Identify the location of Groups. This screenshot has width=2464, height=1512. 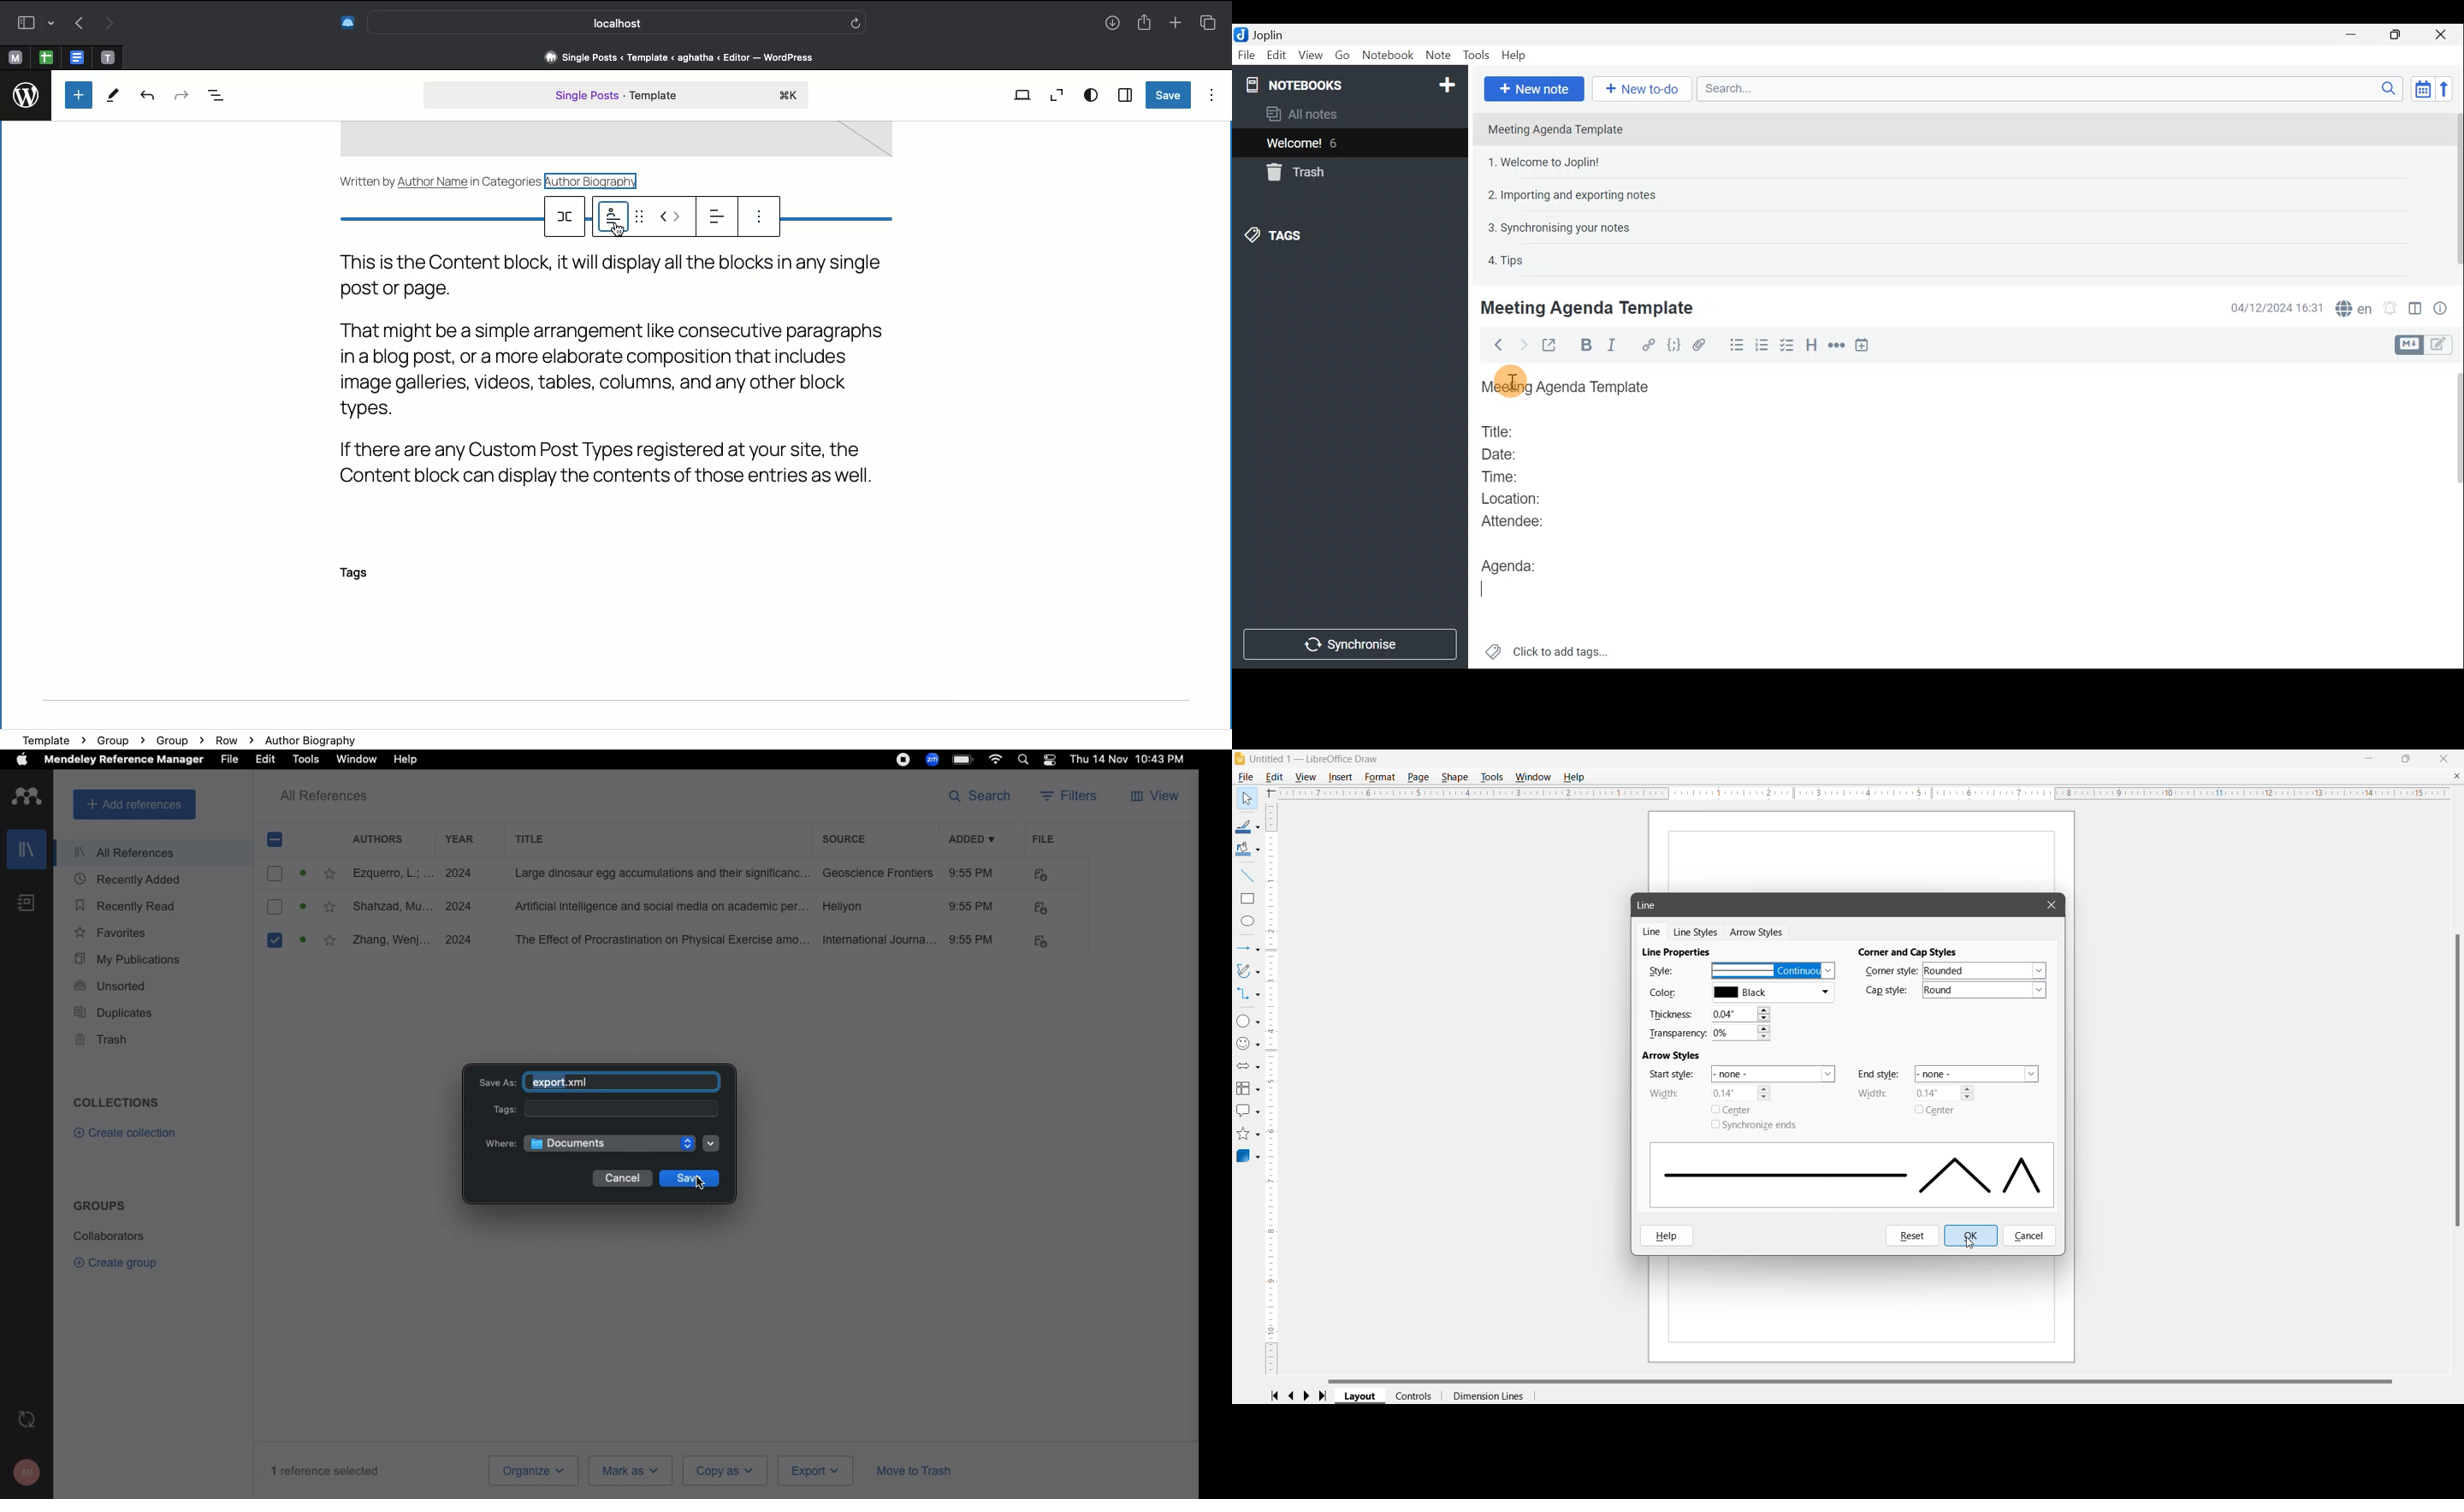
(98, 1206).